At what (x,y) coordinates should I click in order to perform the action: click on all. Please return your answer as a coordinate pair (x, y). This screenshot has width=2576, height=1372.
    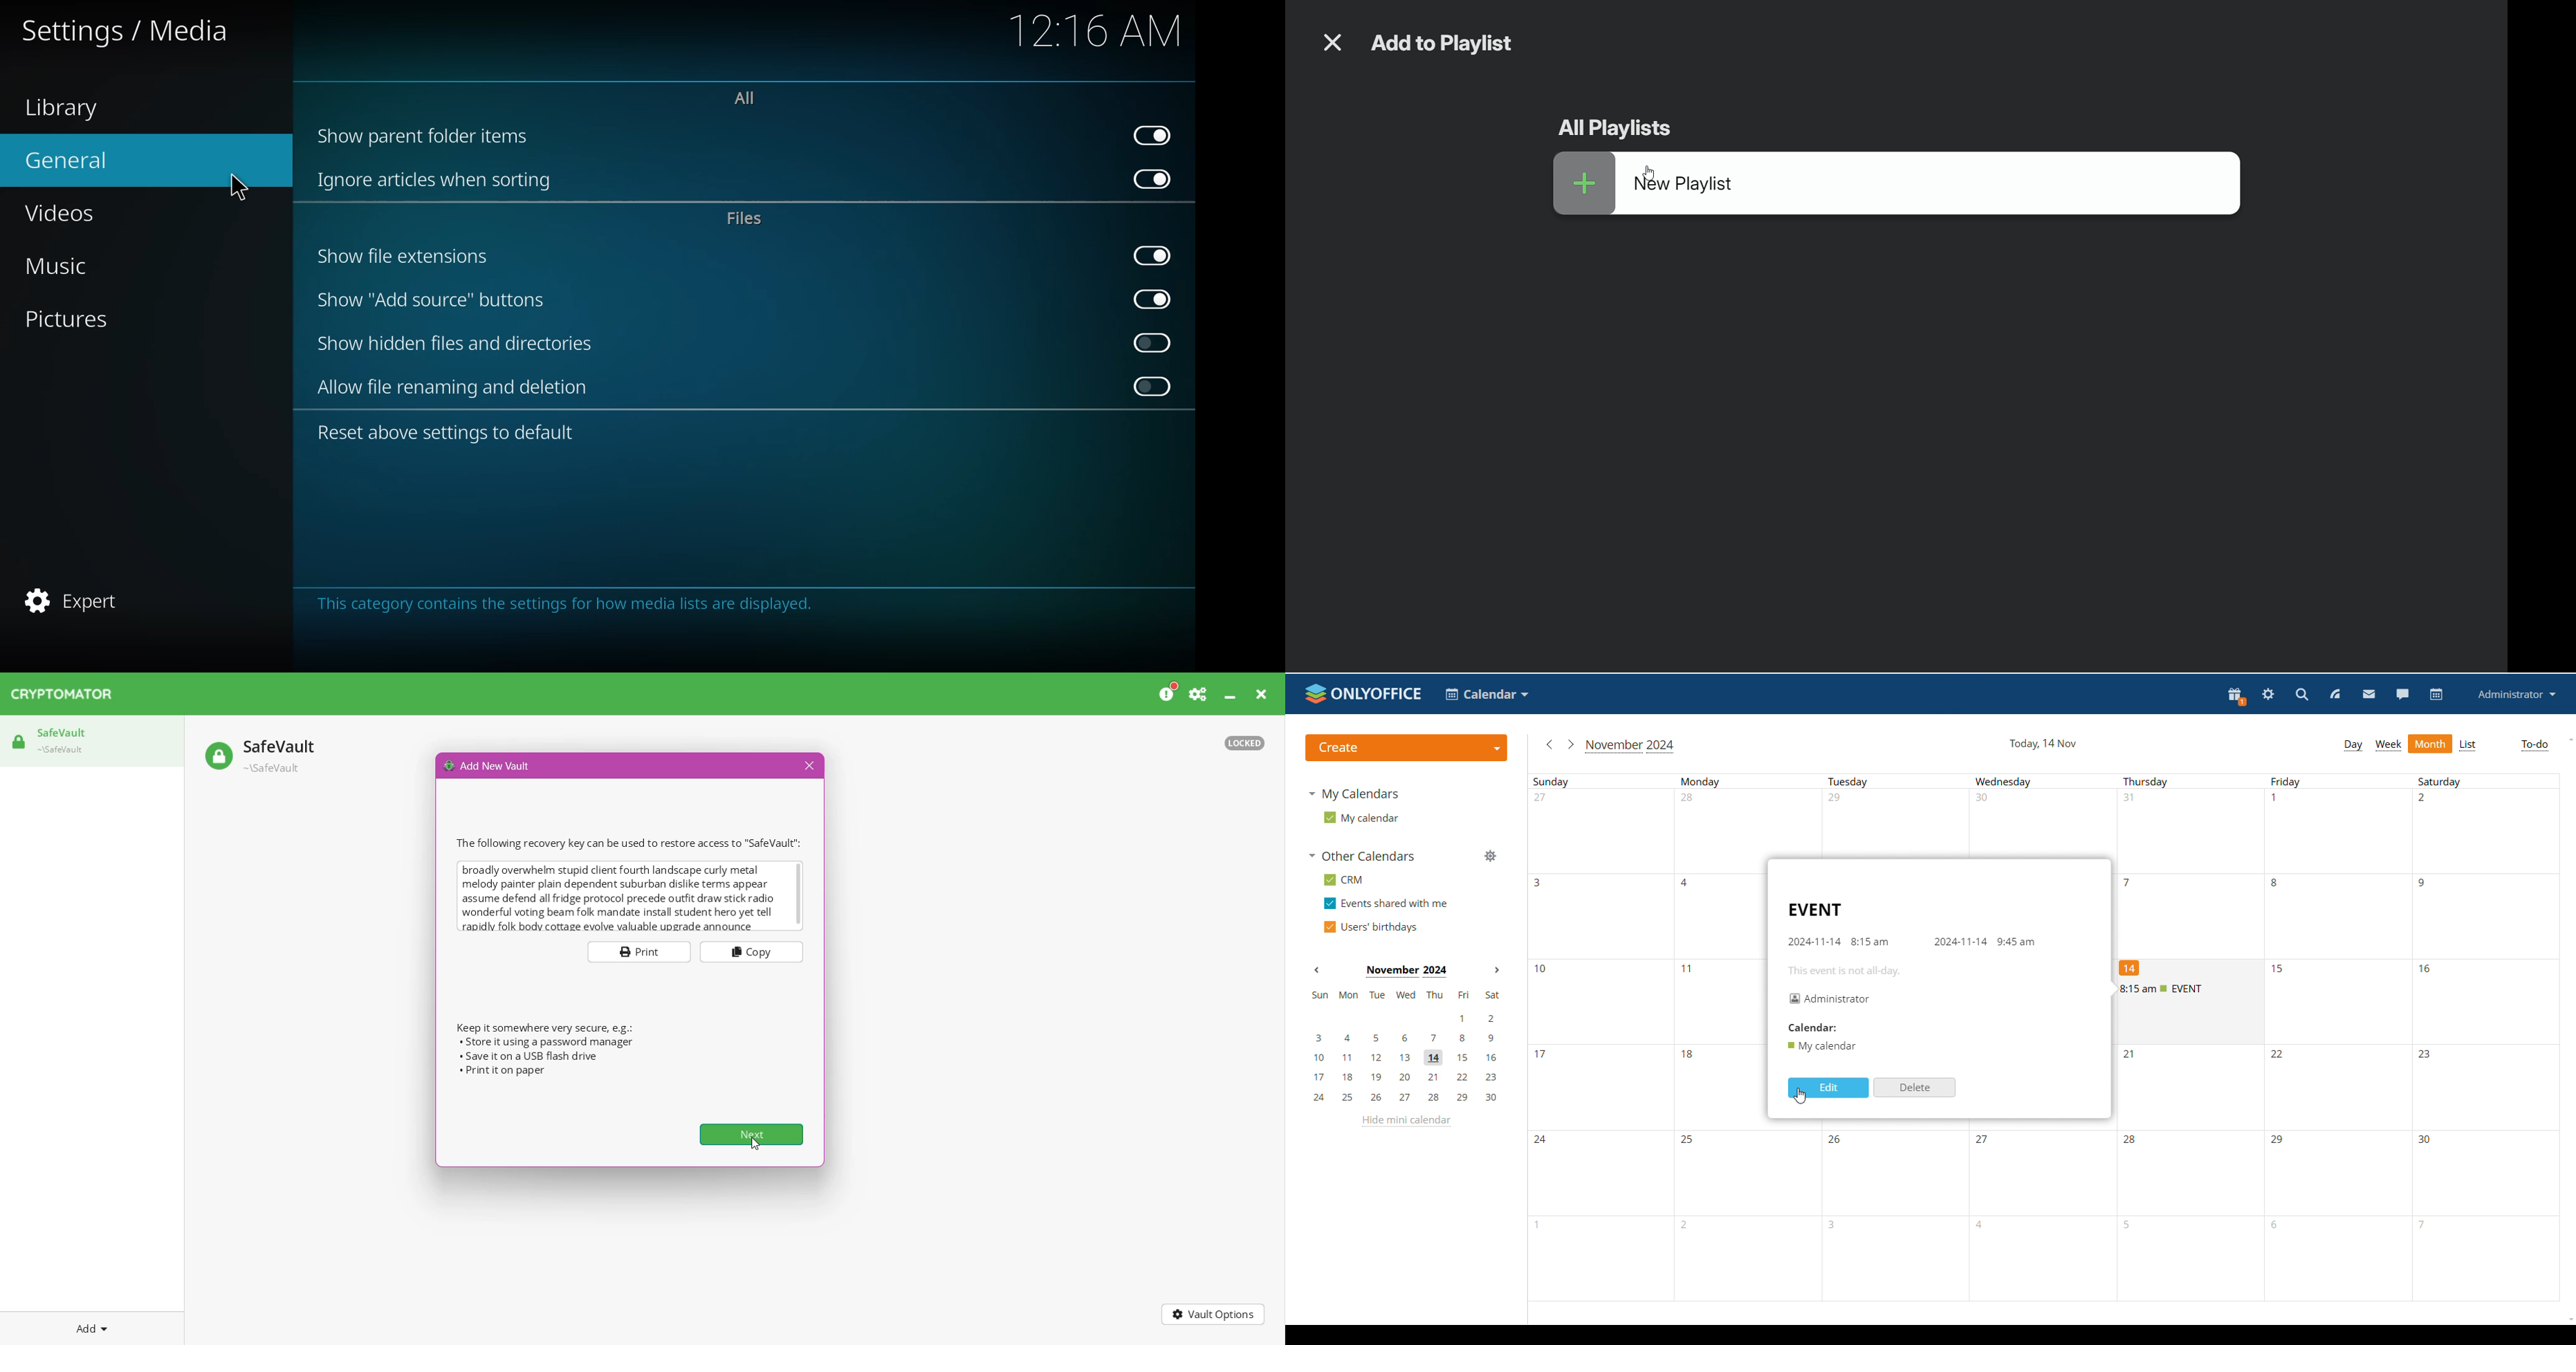
    Looking at the image, I should click on (744, 96).